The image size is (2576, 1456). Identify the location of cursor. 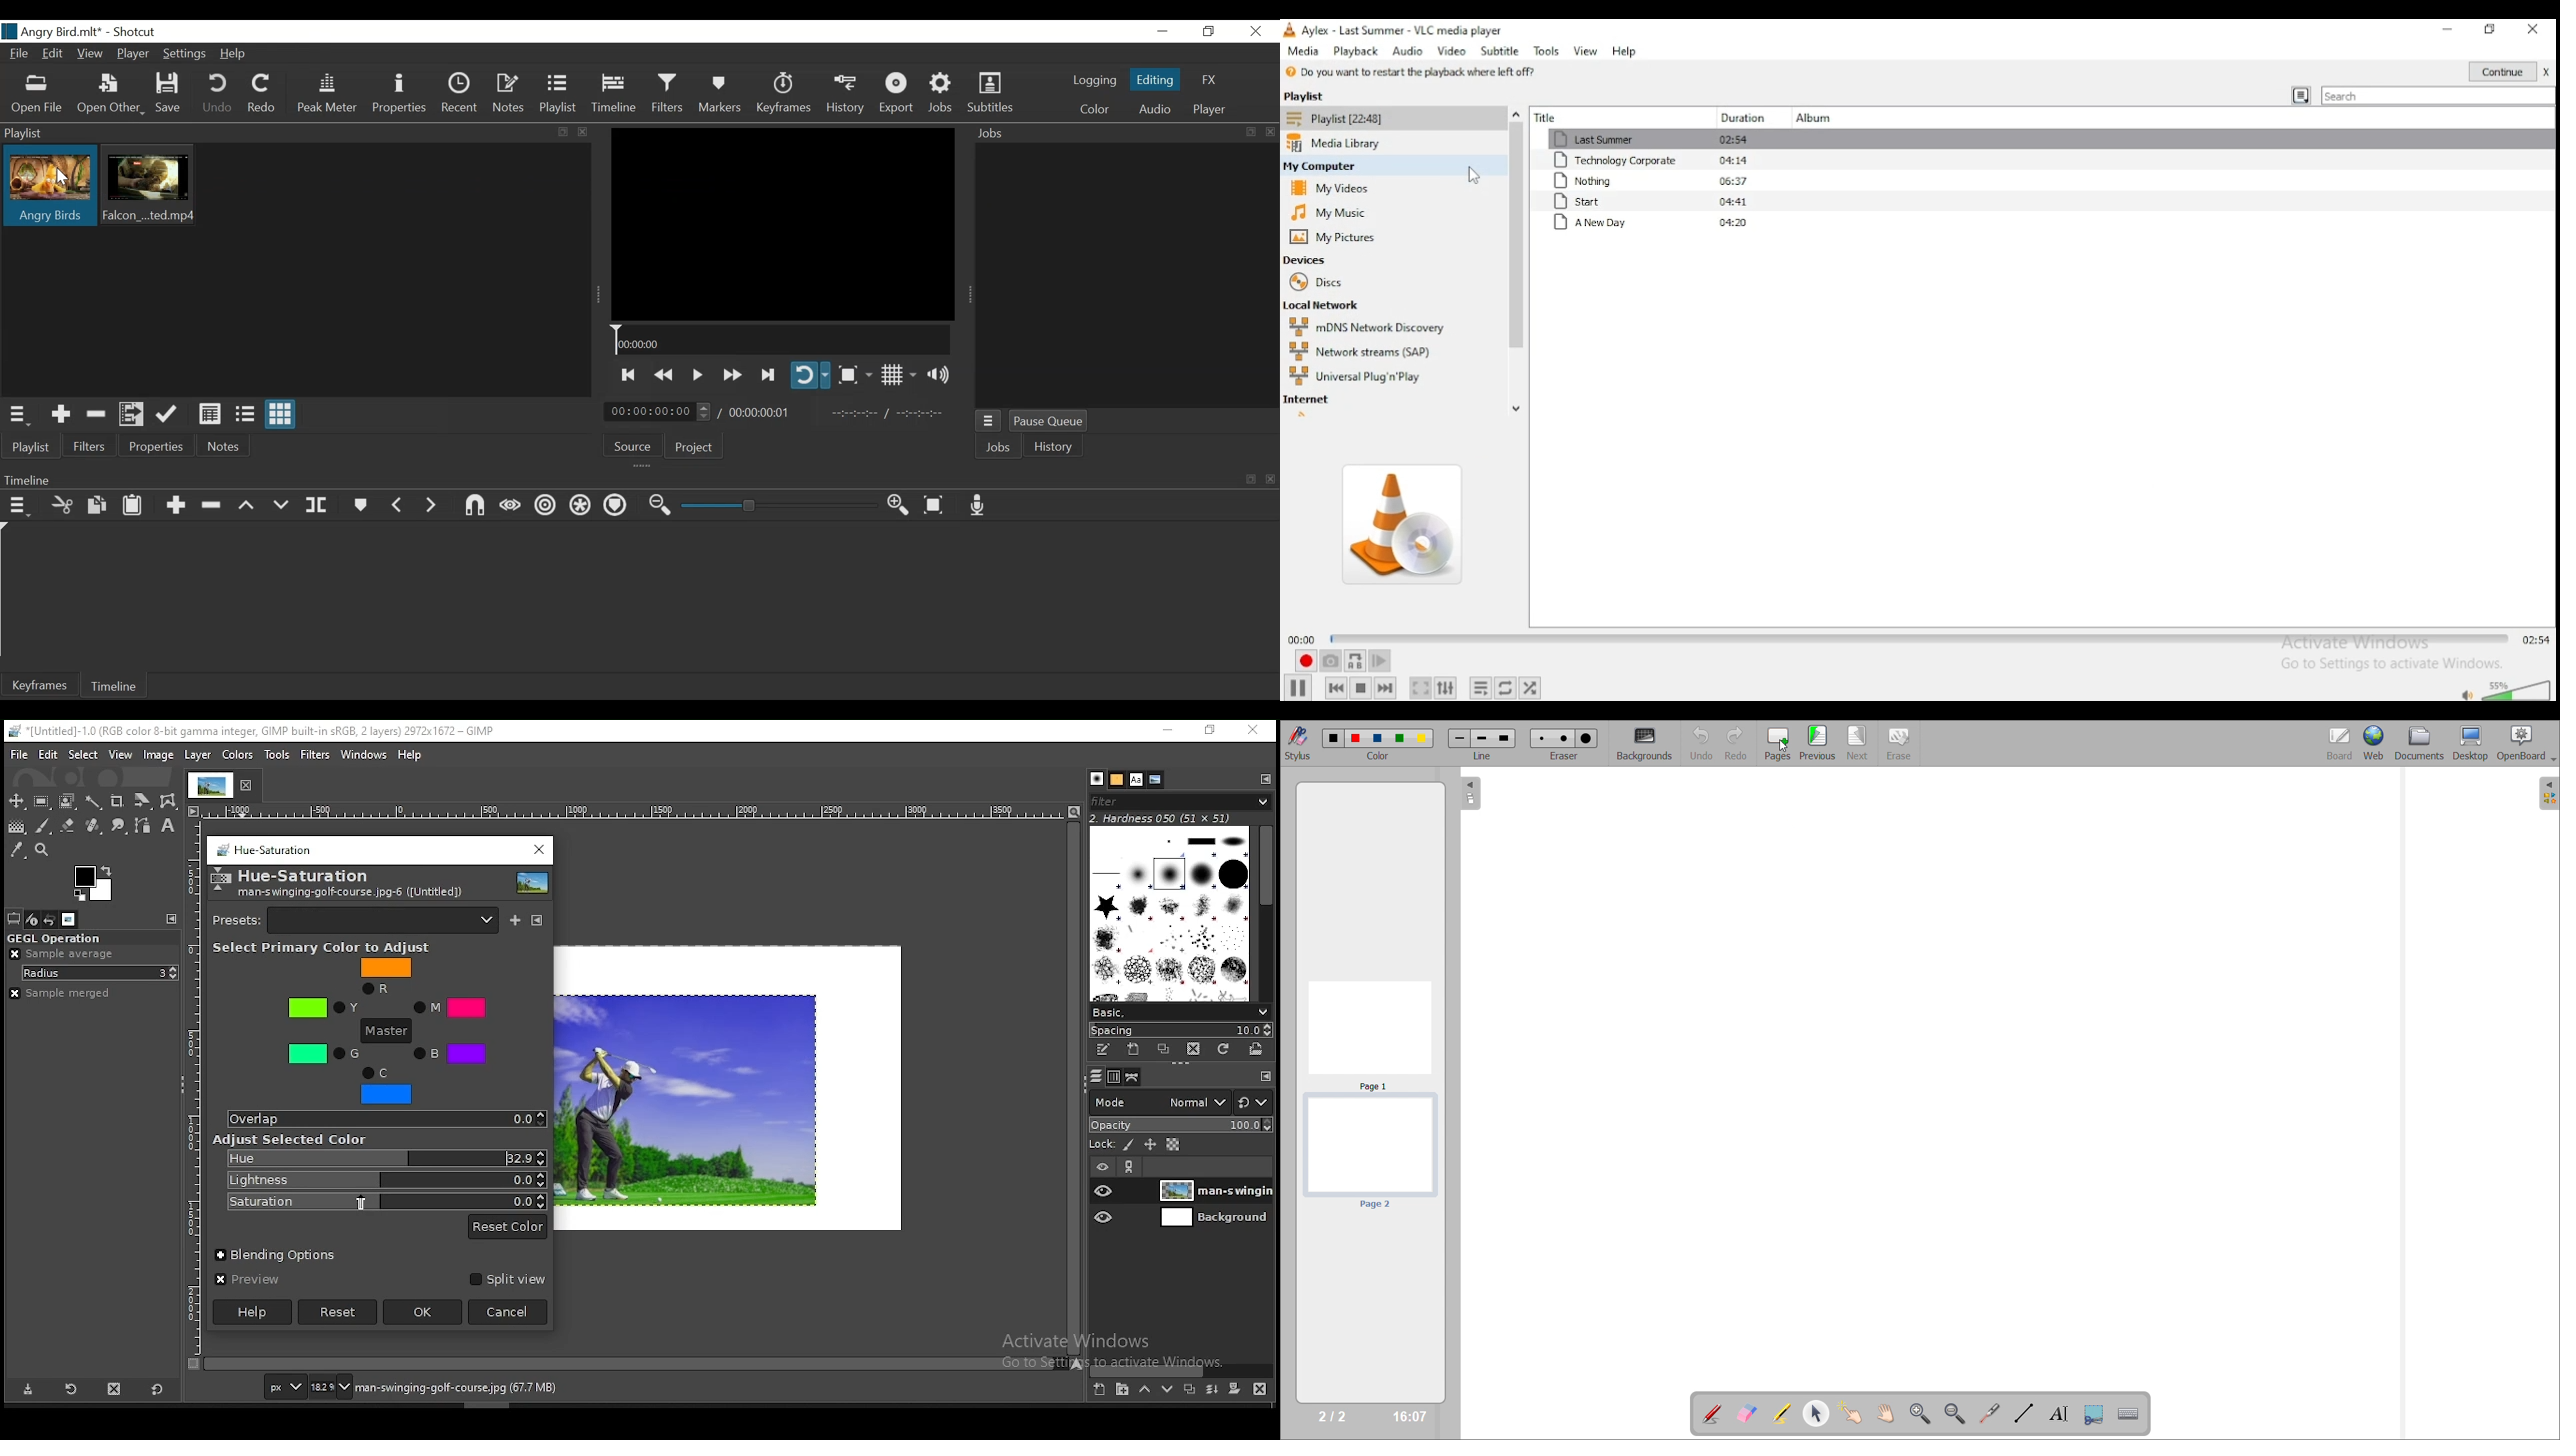
(1467, 175).